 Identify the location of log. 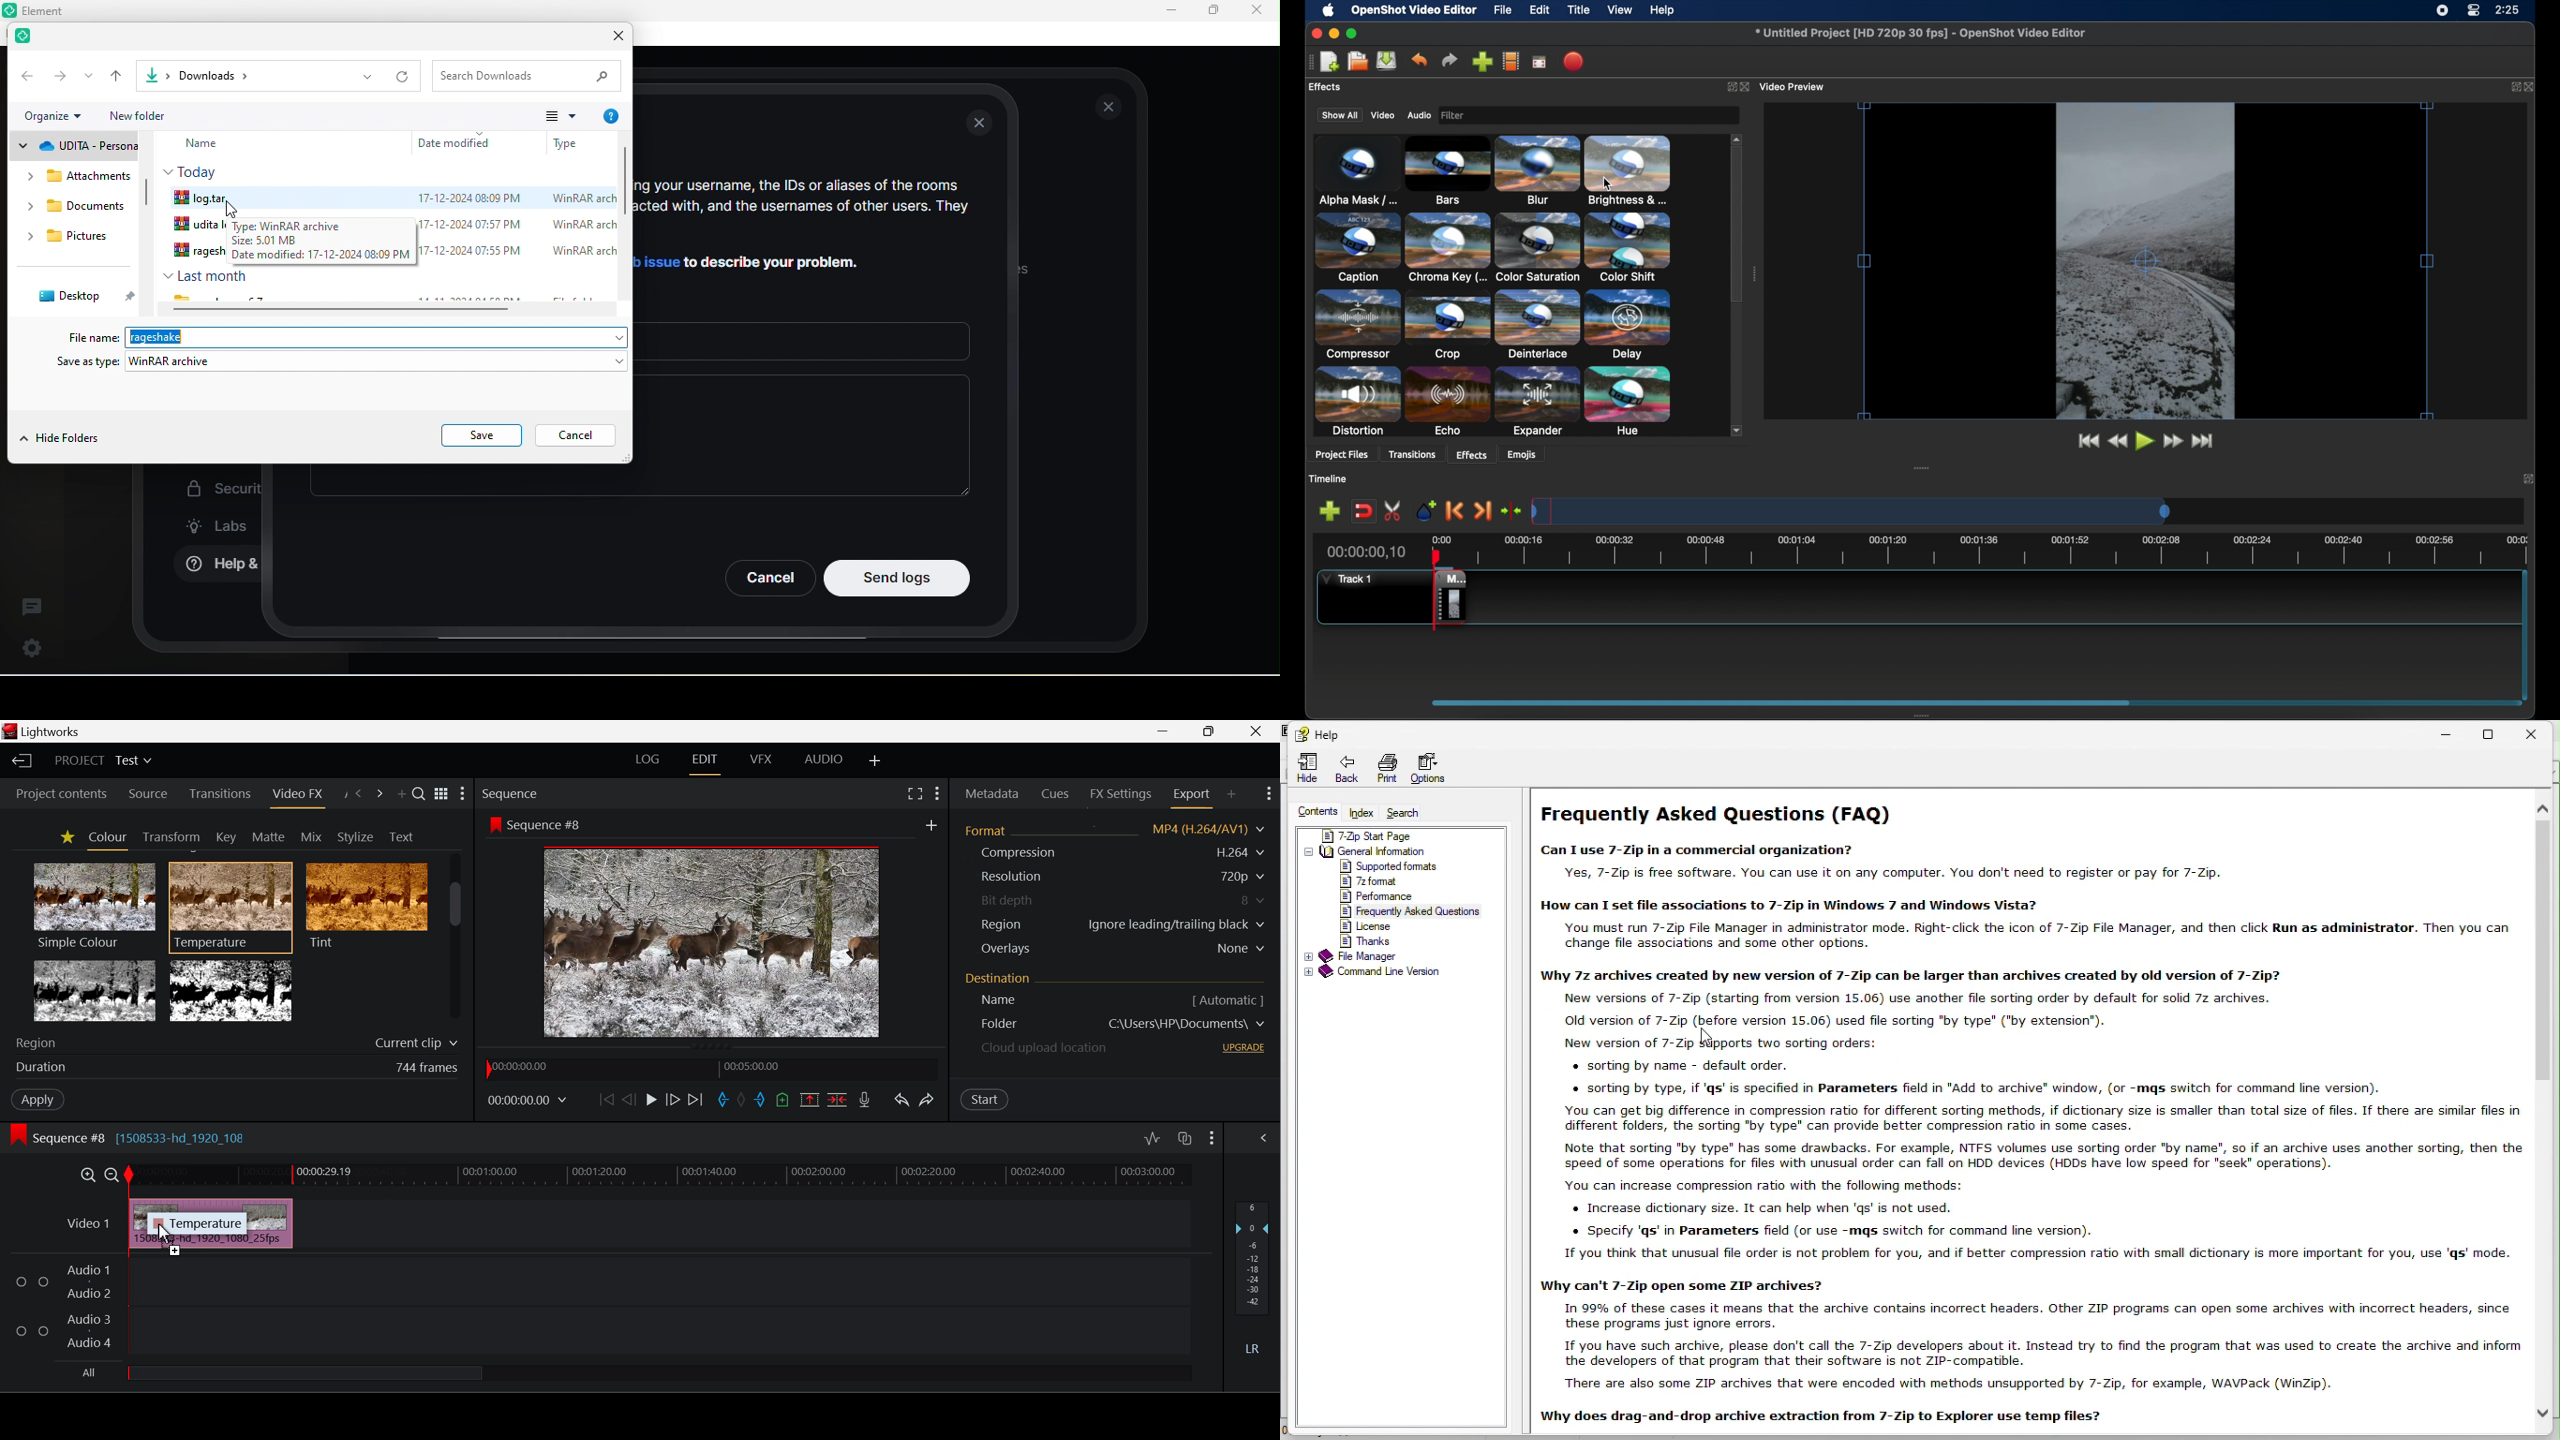
(156, 337).